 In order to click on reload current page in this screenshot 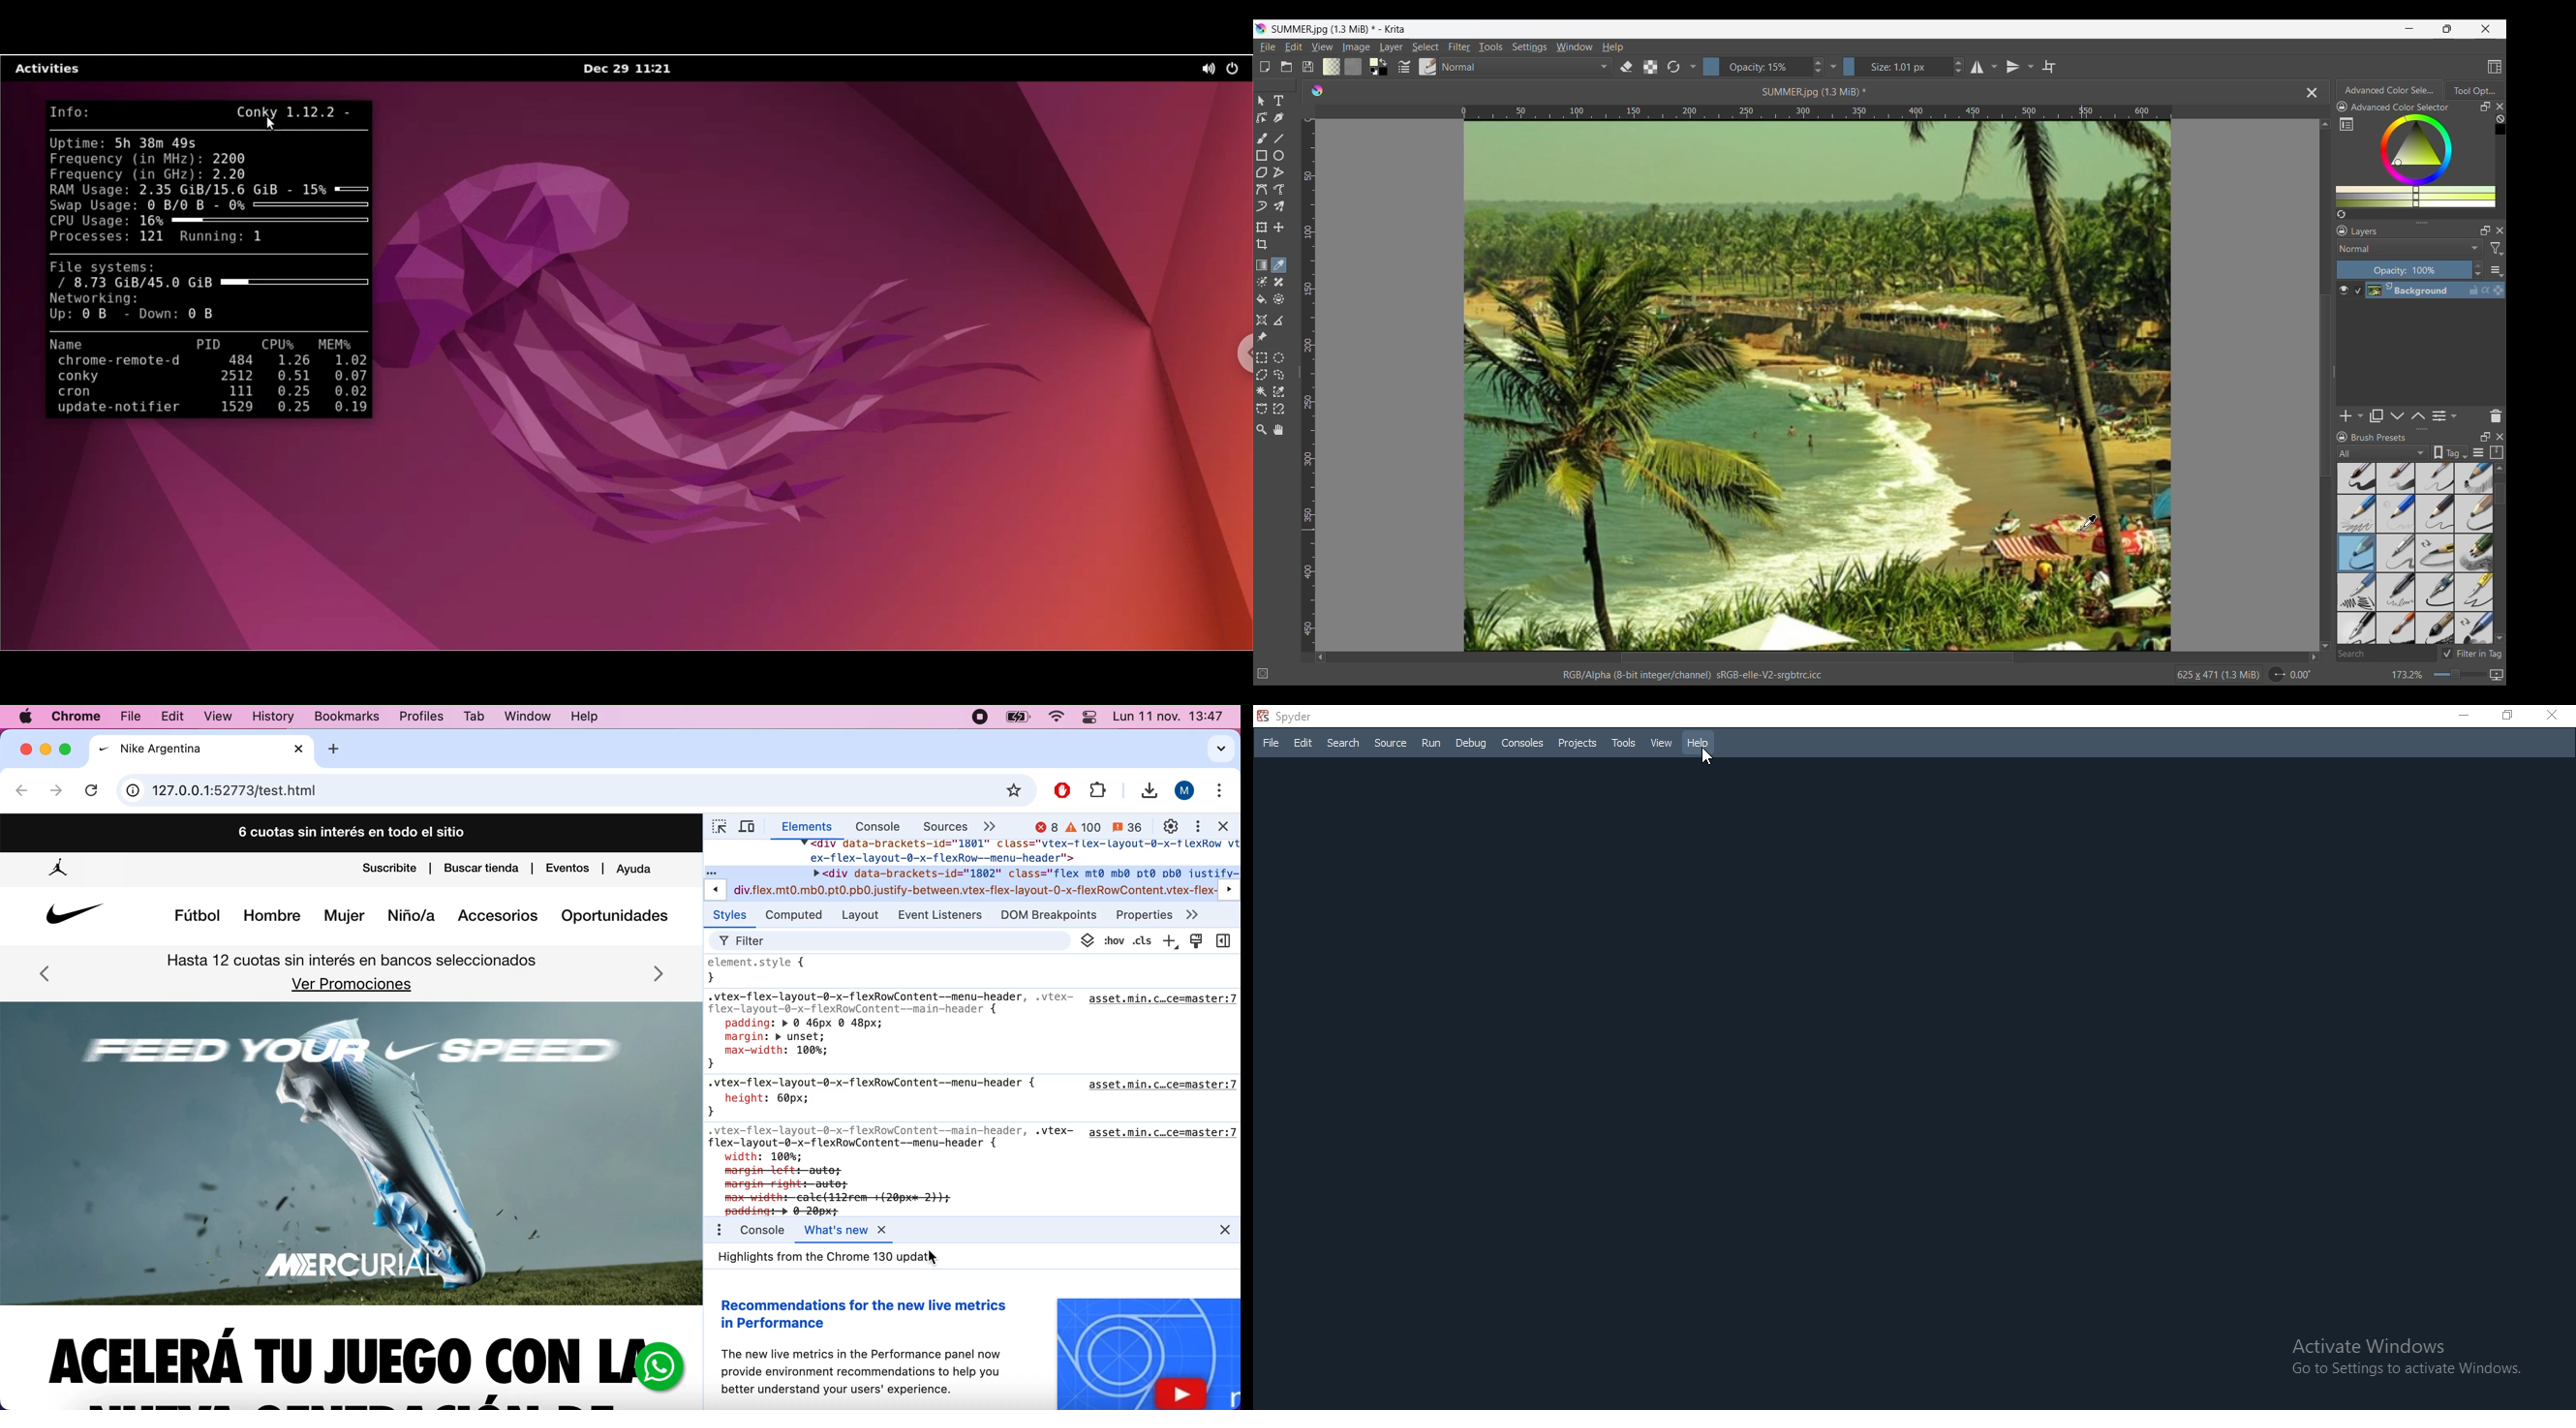, I will do `click(94, 787)`.